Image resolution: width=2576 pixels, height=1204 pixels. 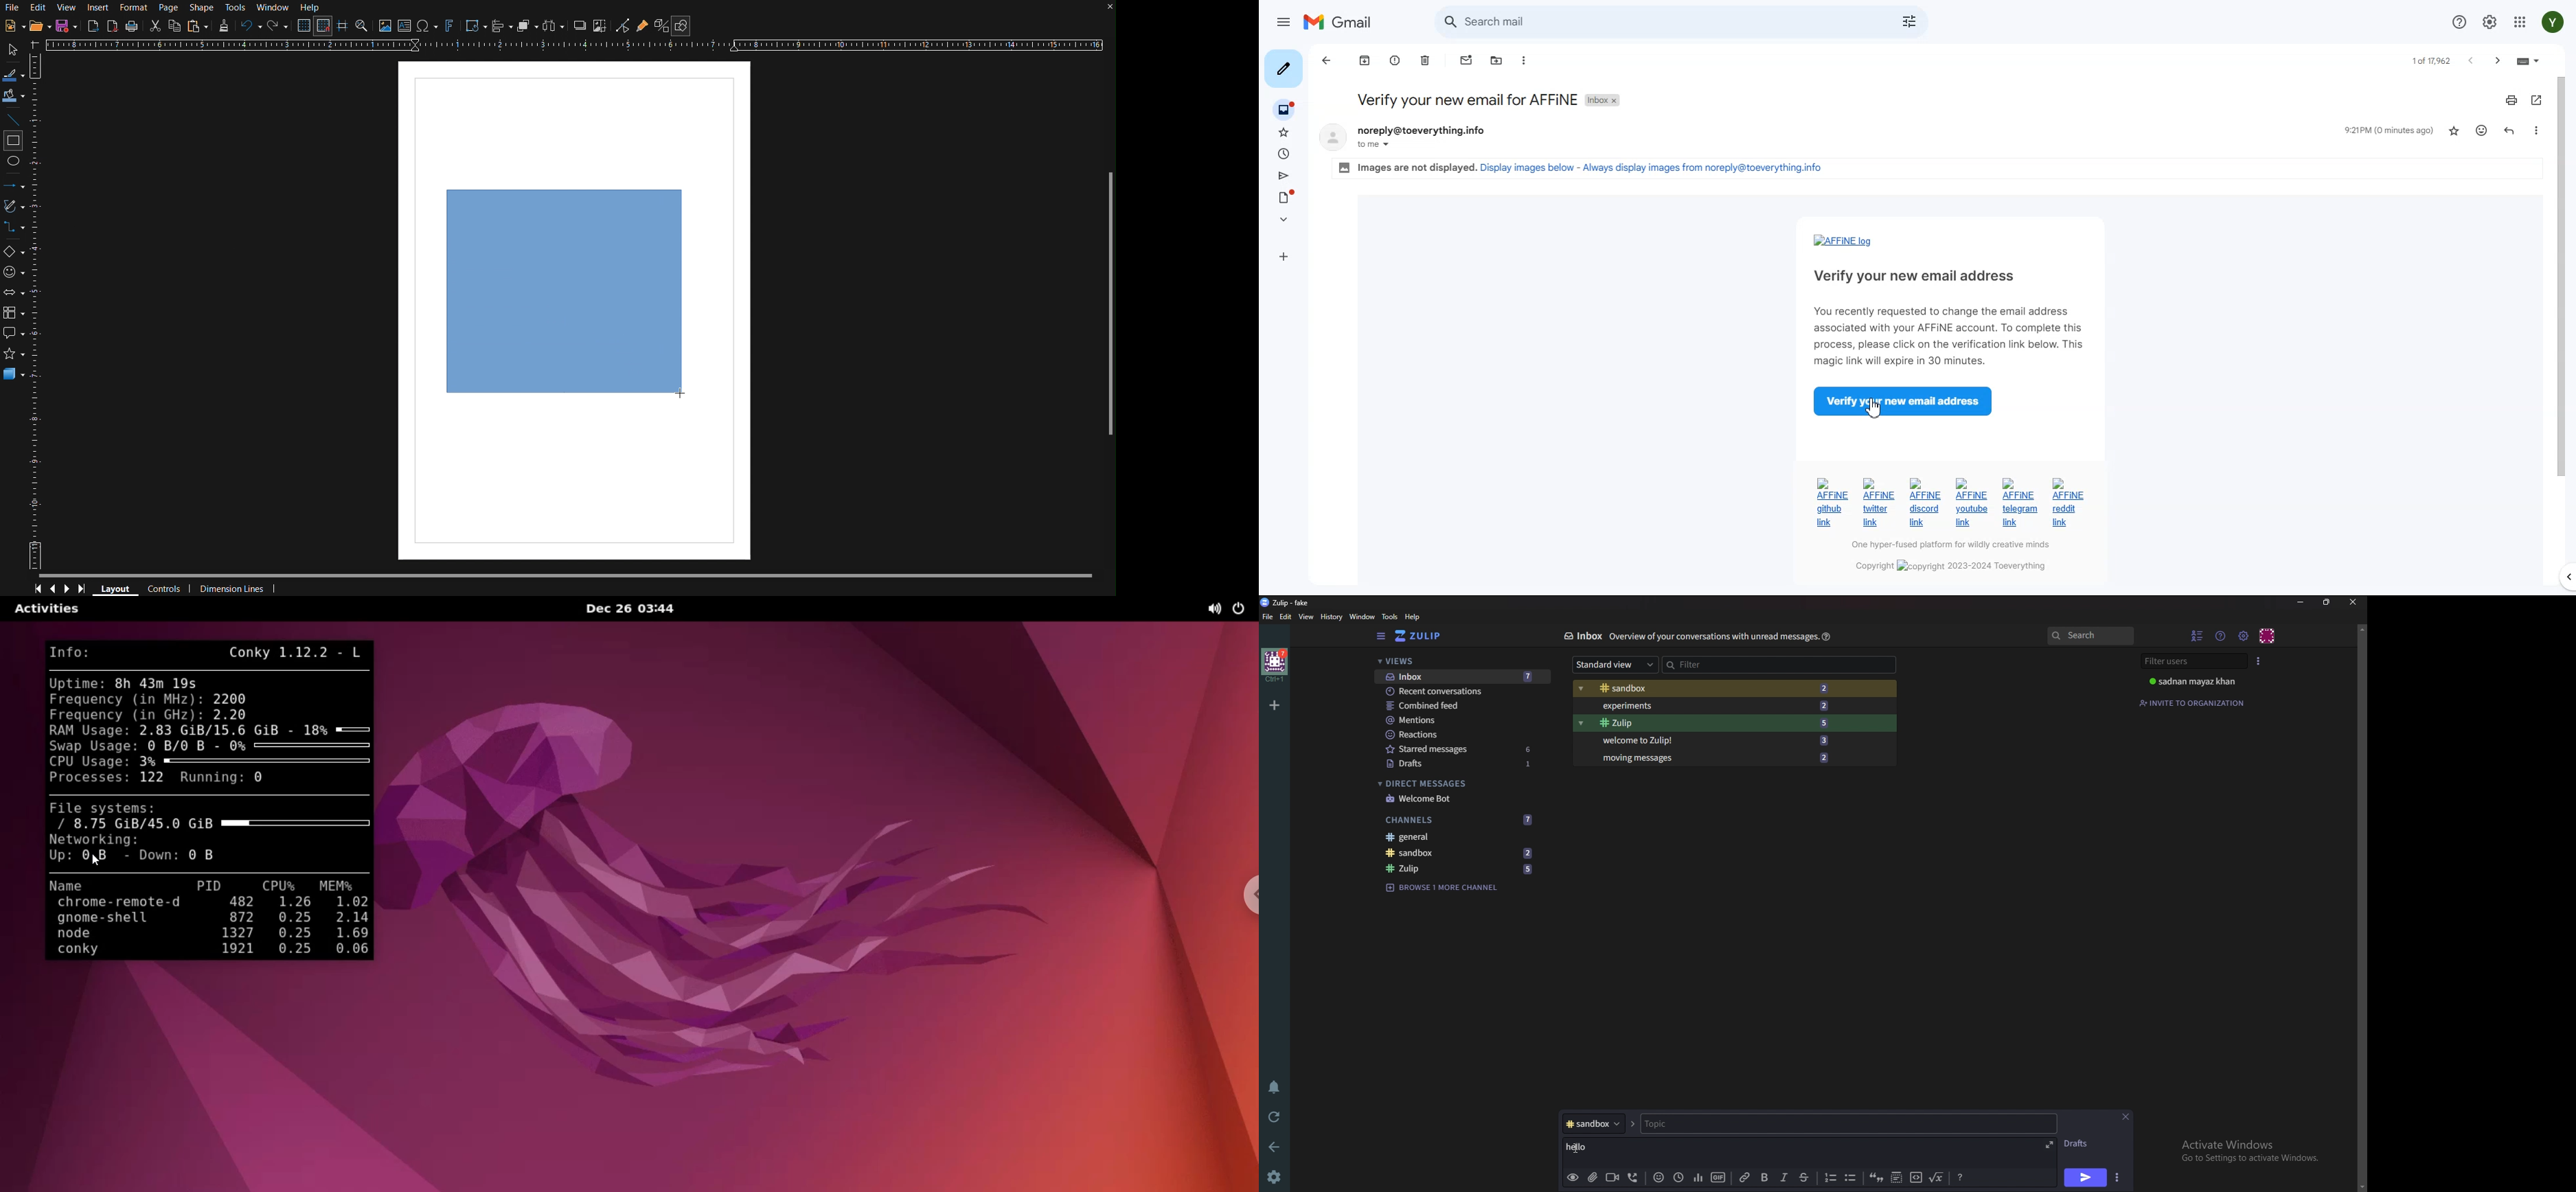 I want to click on Toggle Extrusion, so click(x=662, y=25).